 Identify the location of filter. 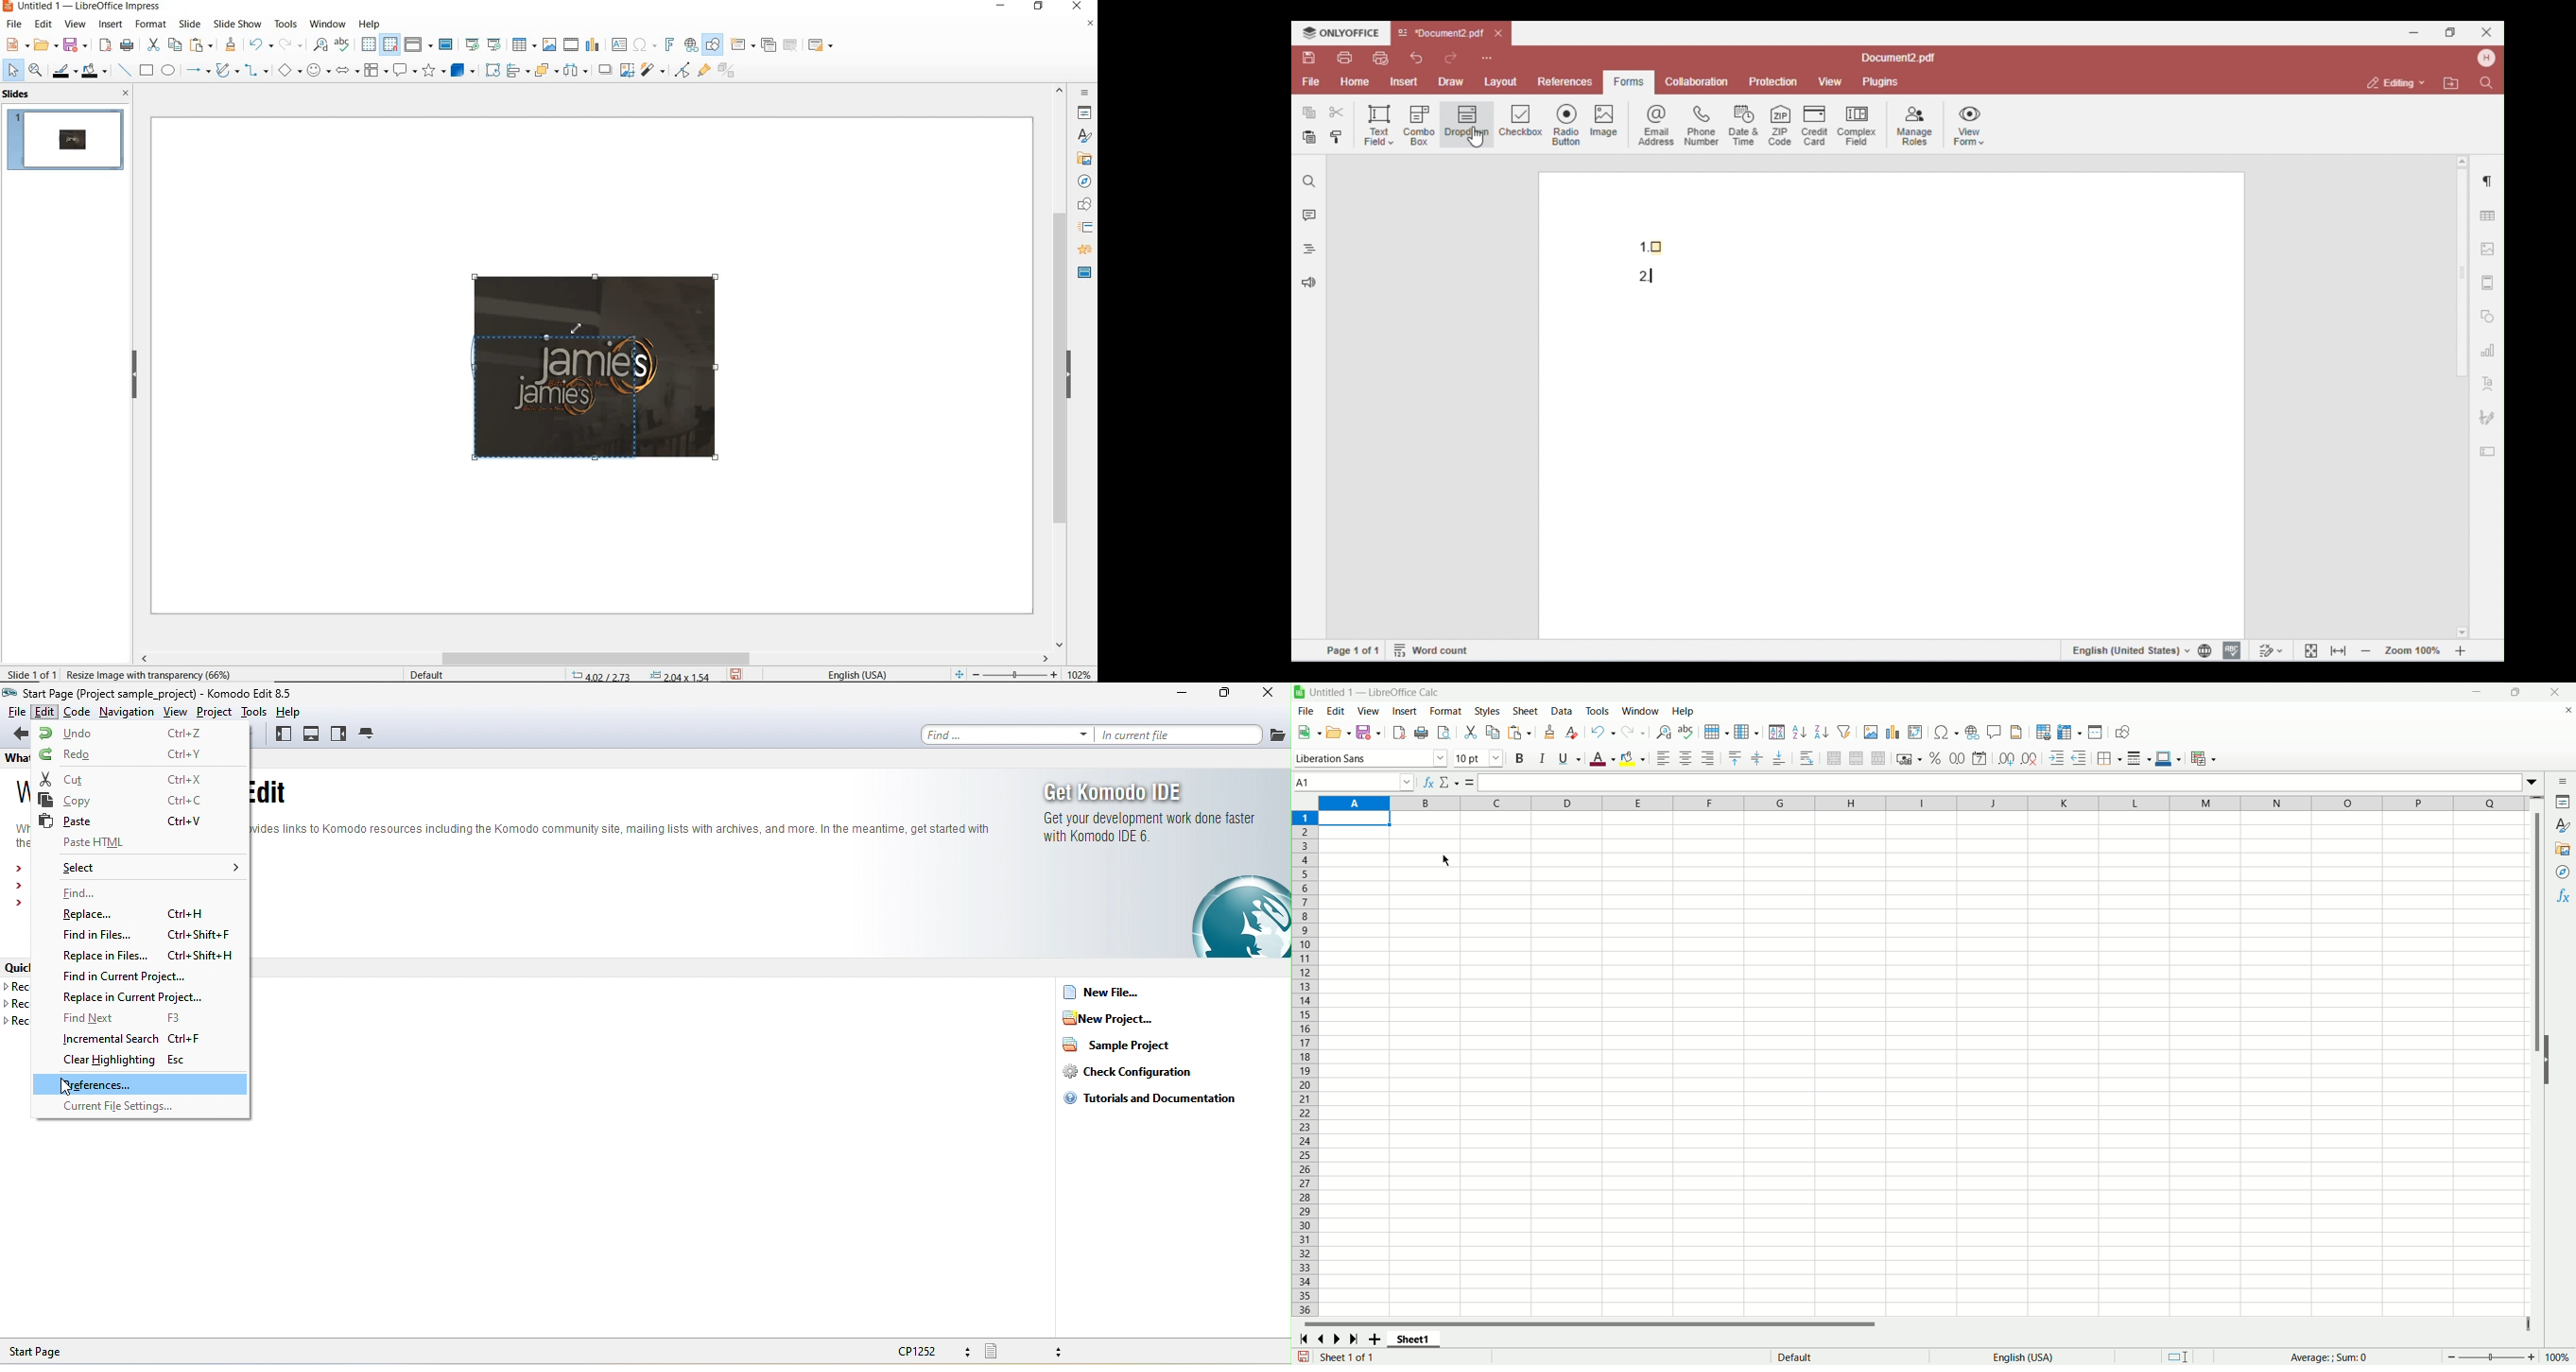
(683, 68).